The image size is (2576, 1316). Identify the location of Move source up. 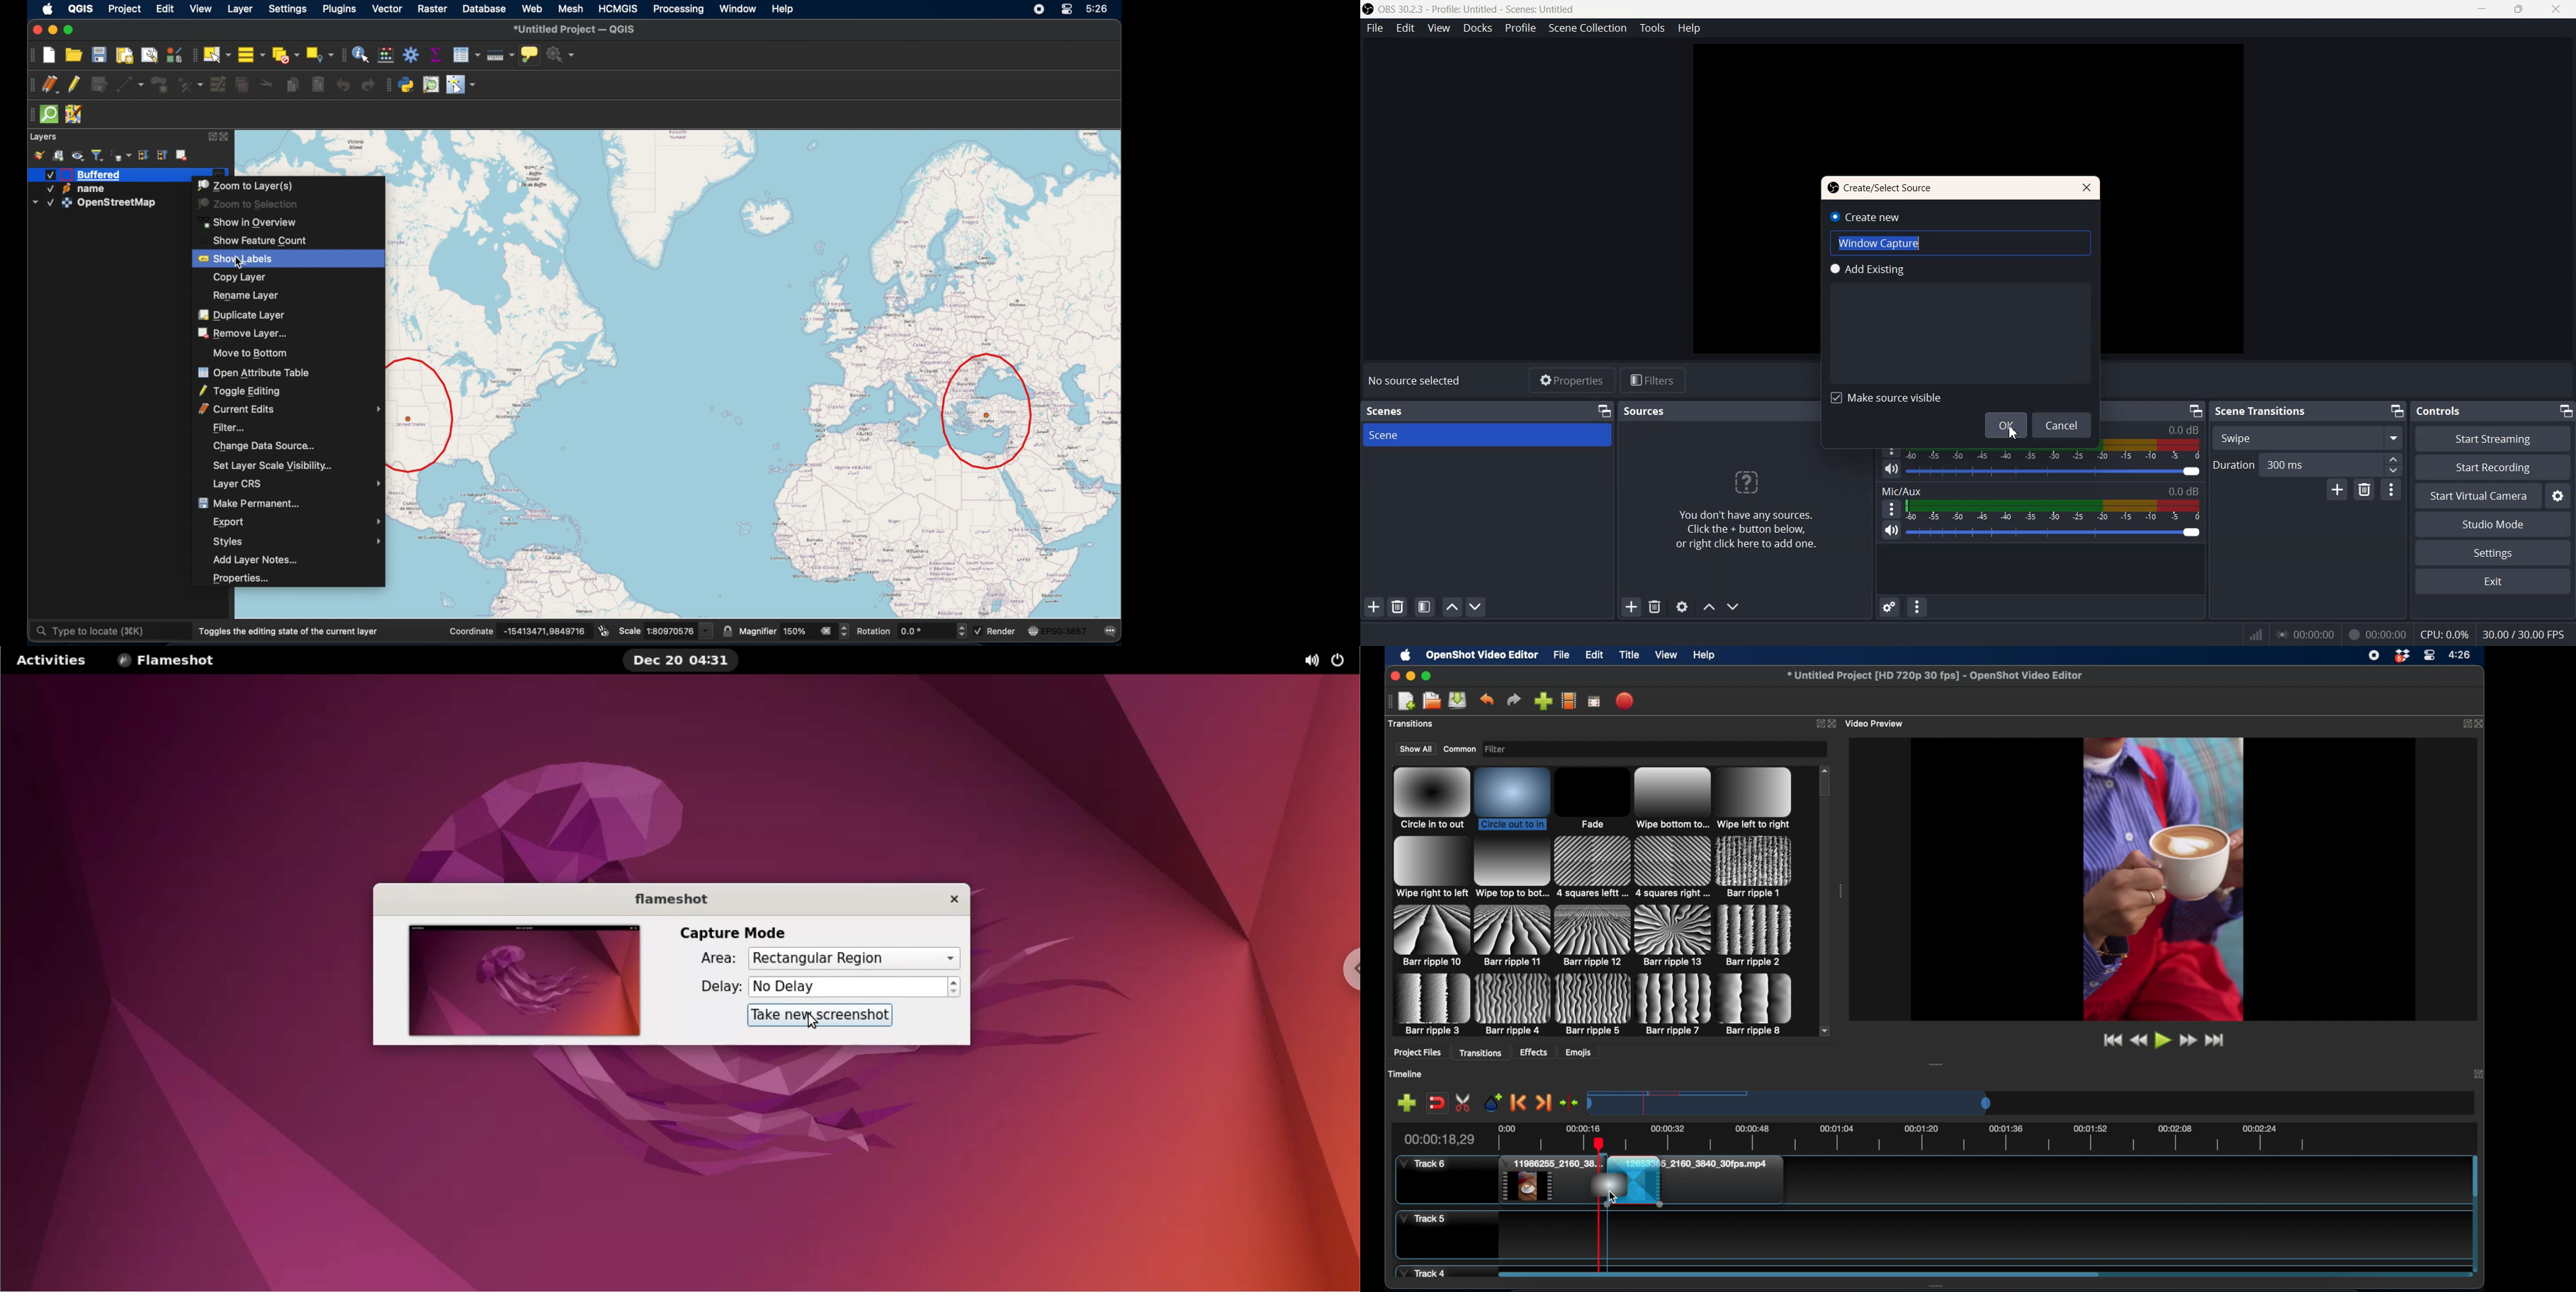
(1709, 607).